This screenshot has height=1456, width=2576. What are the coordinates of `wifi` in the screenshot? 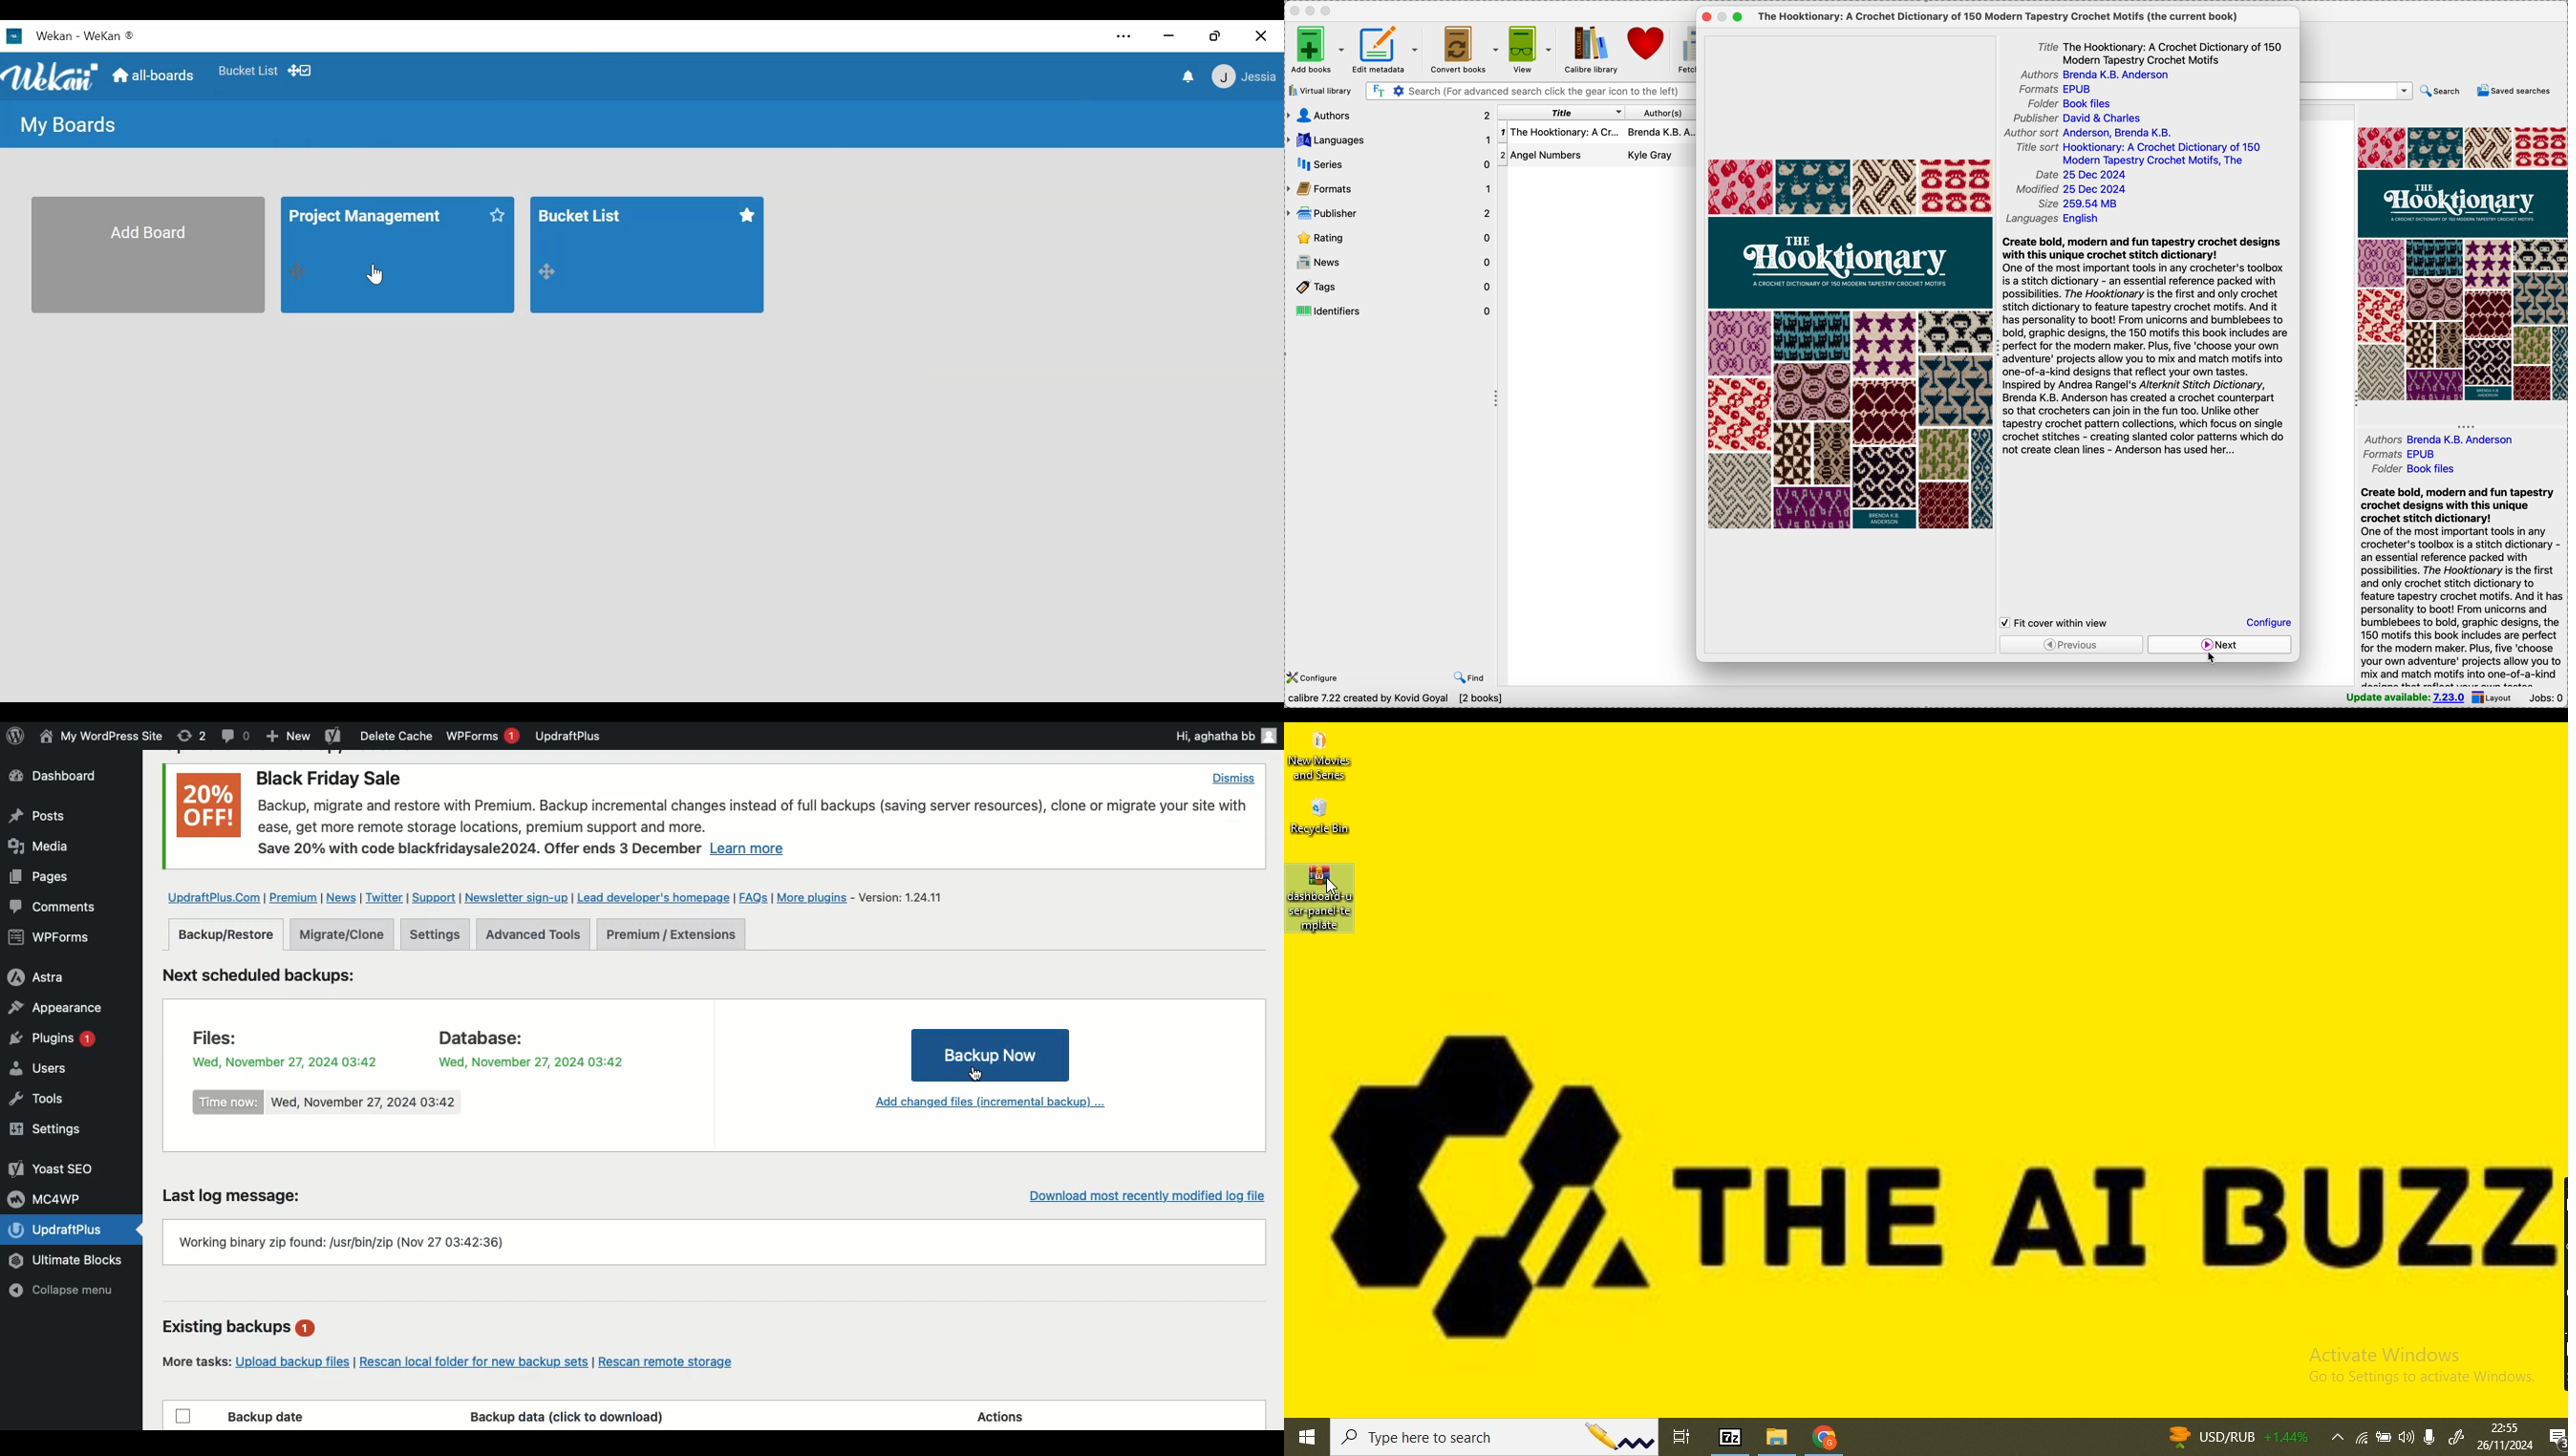 It's located at (2363, 1440).